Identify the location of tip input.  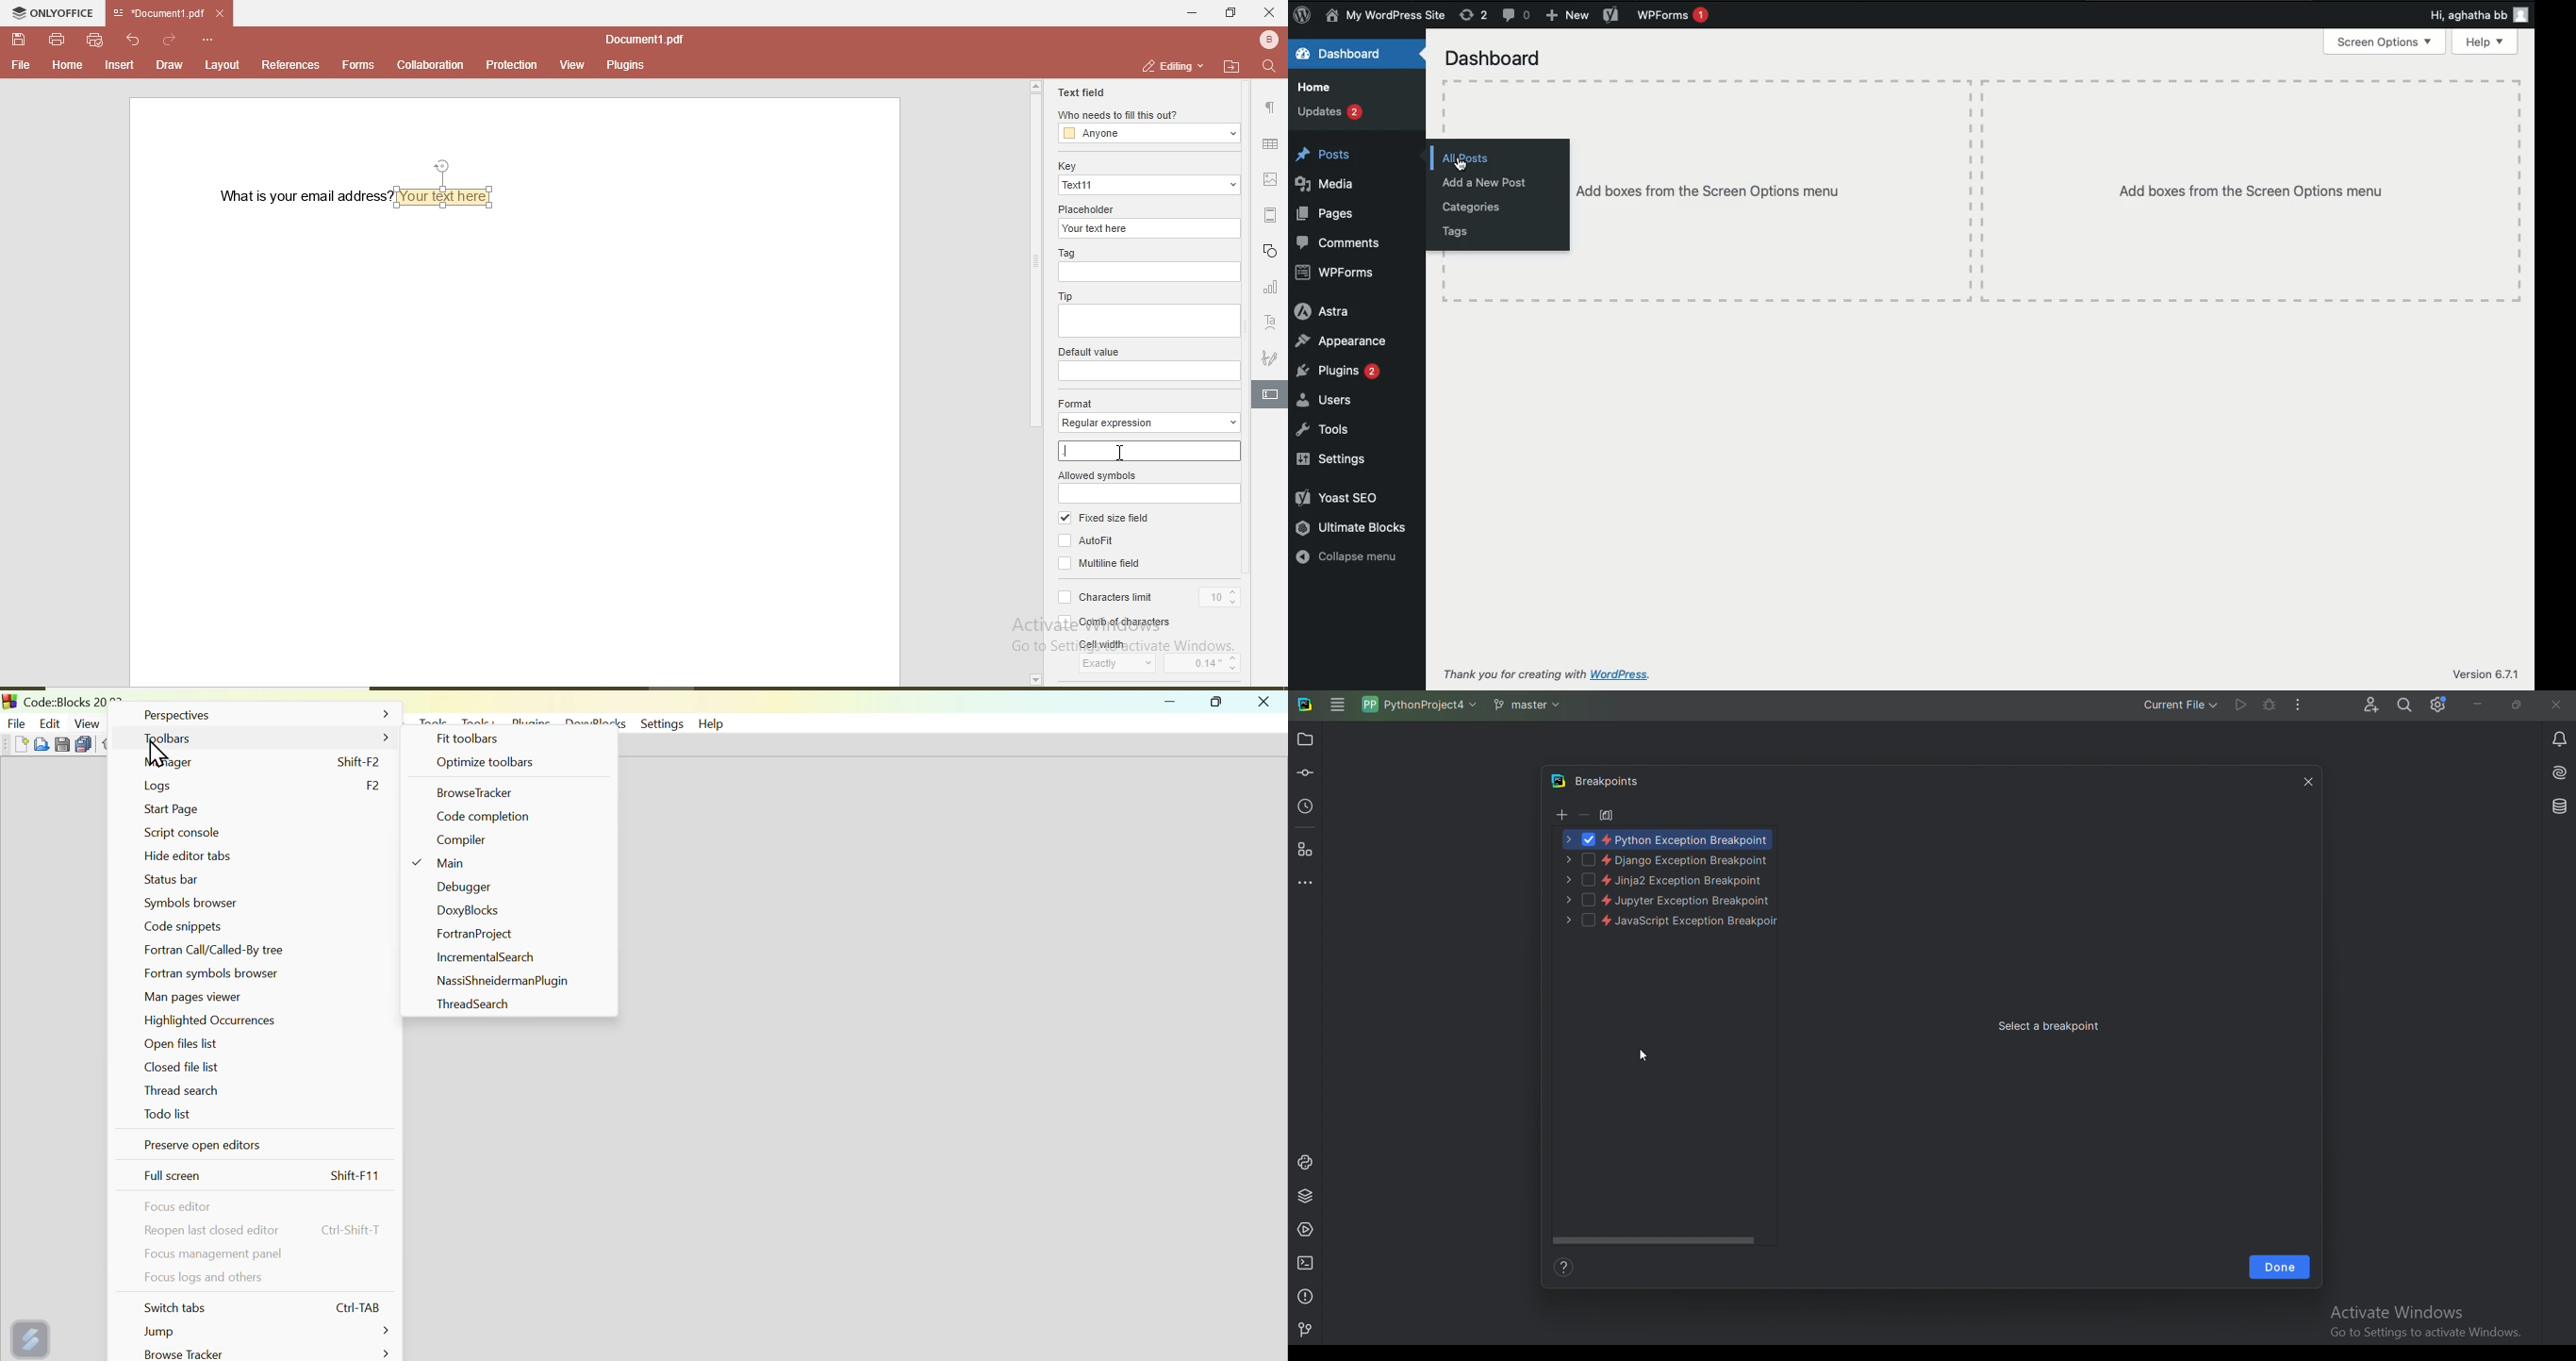
(1148, 322).